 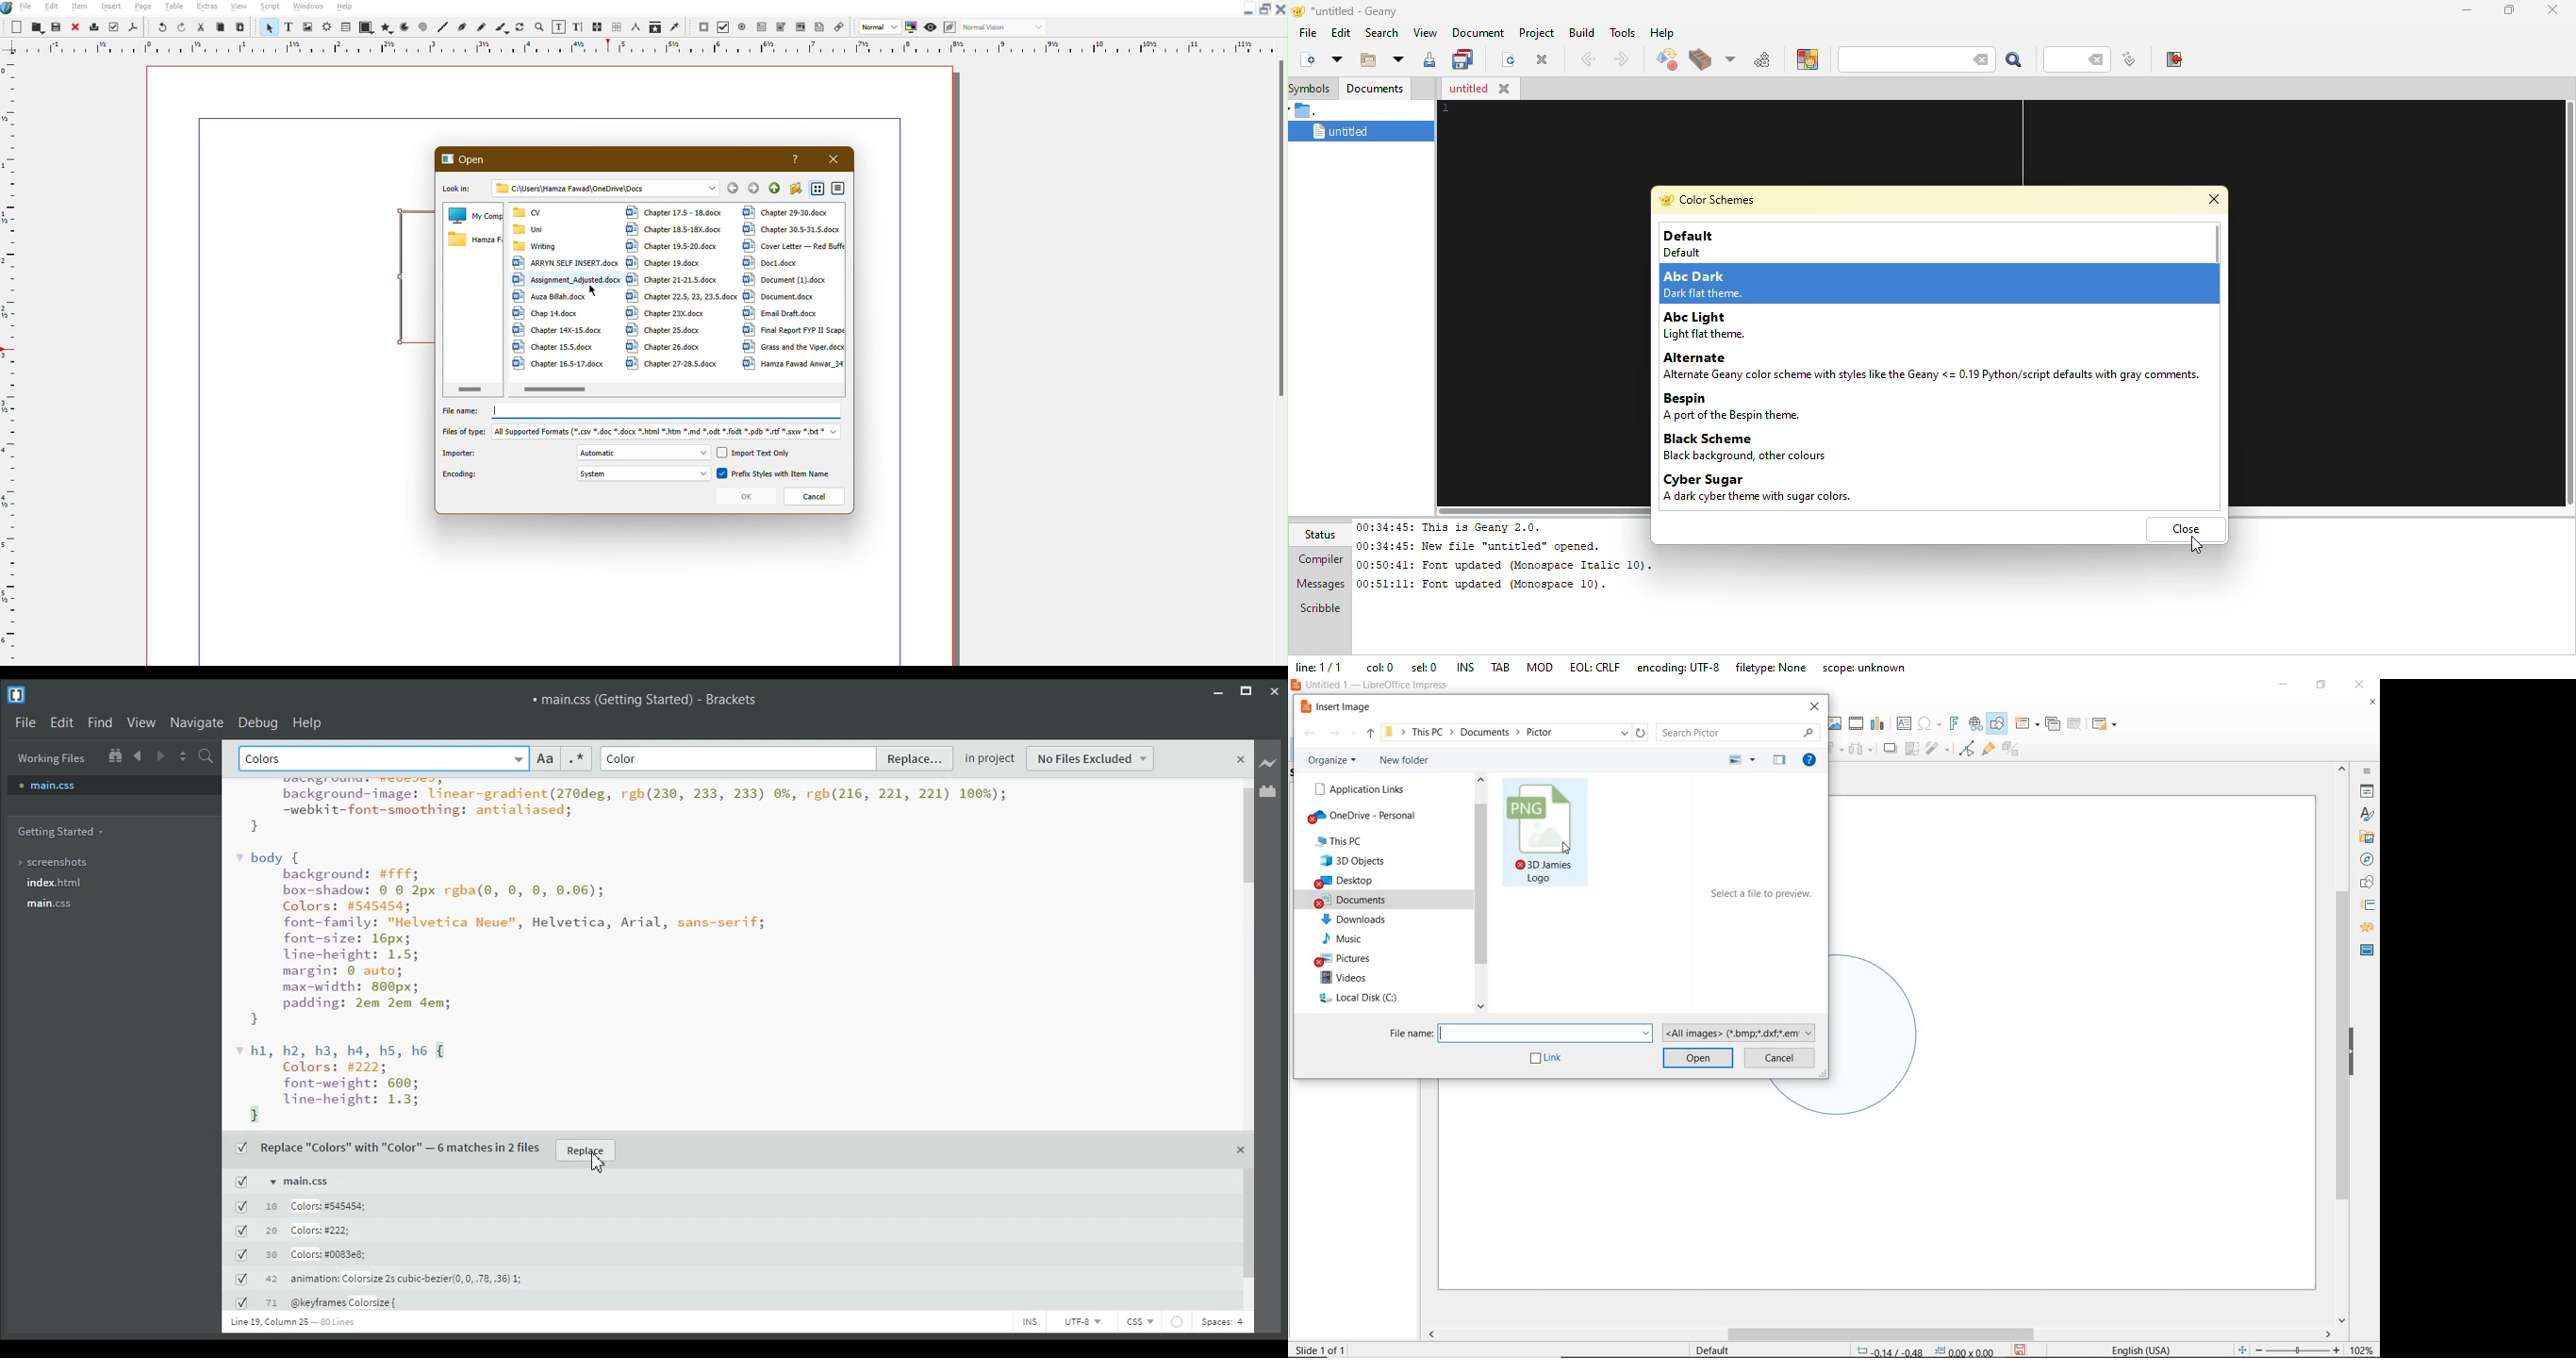 What do you see at coordinates (1091, 759) in the screenshot?
I see `No Files Excluded` at bounding box center [1091, 759].